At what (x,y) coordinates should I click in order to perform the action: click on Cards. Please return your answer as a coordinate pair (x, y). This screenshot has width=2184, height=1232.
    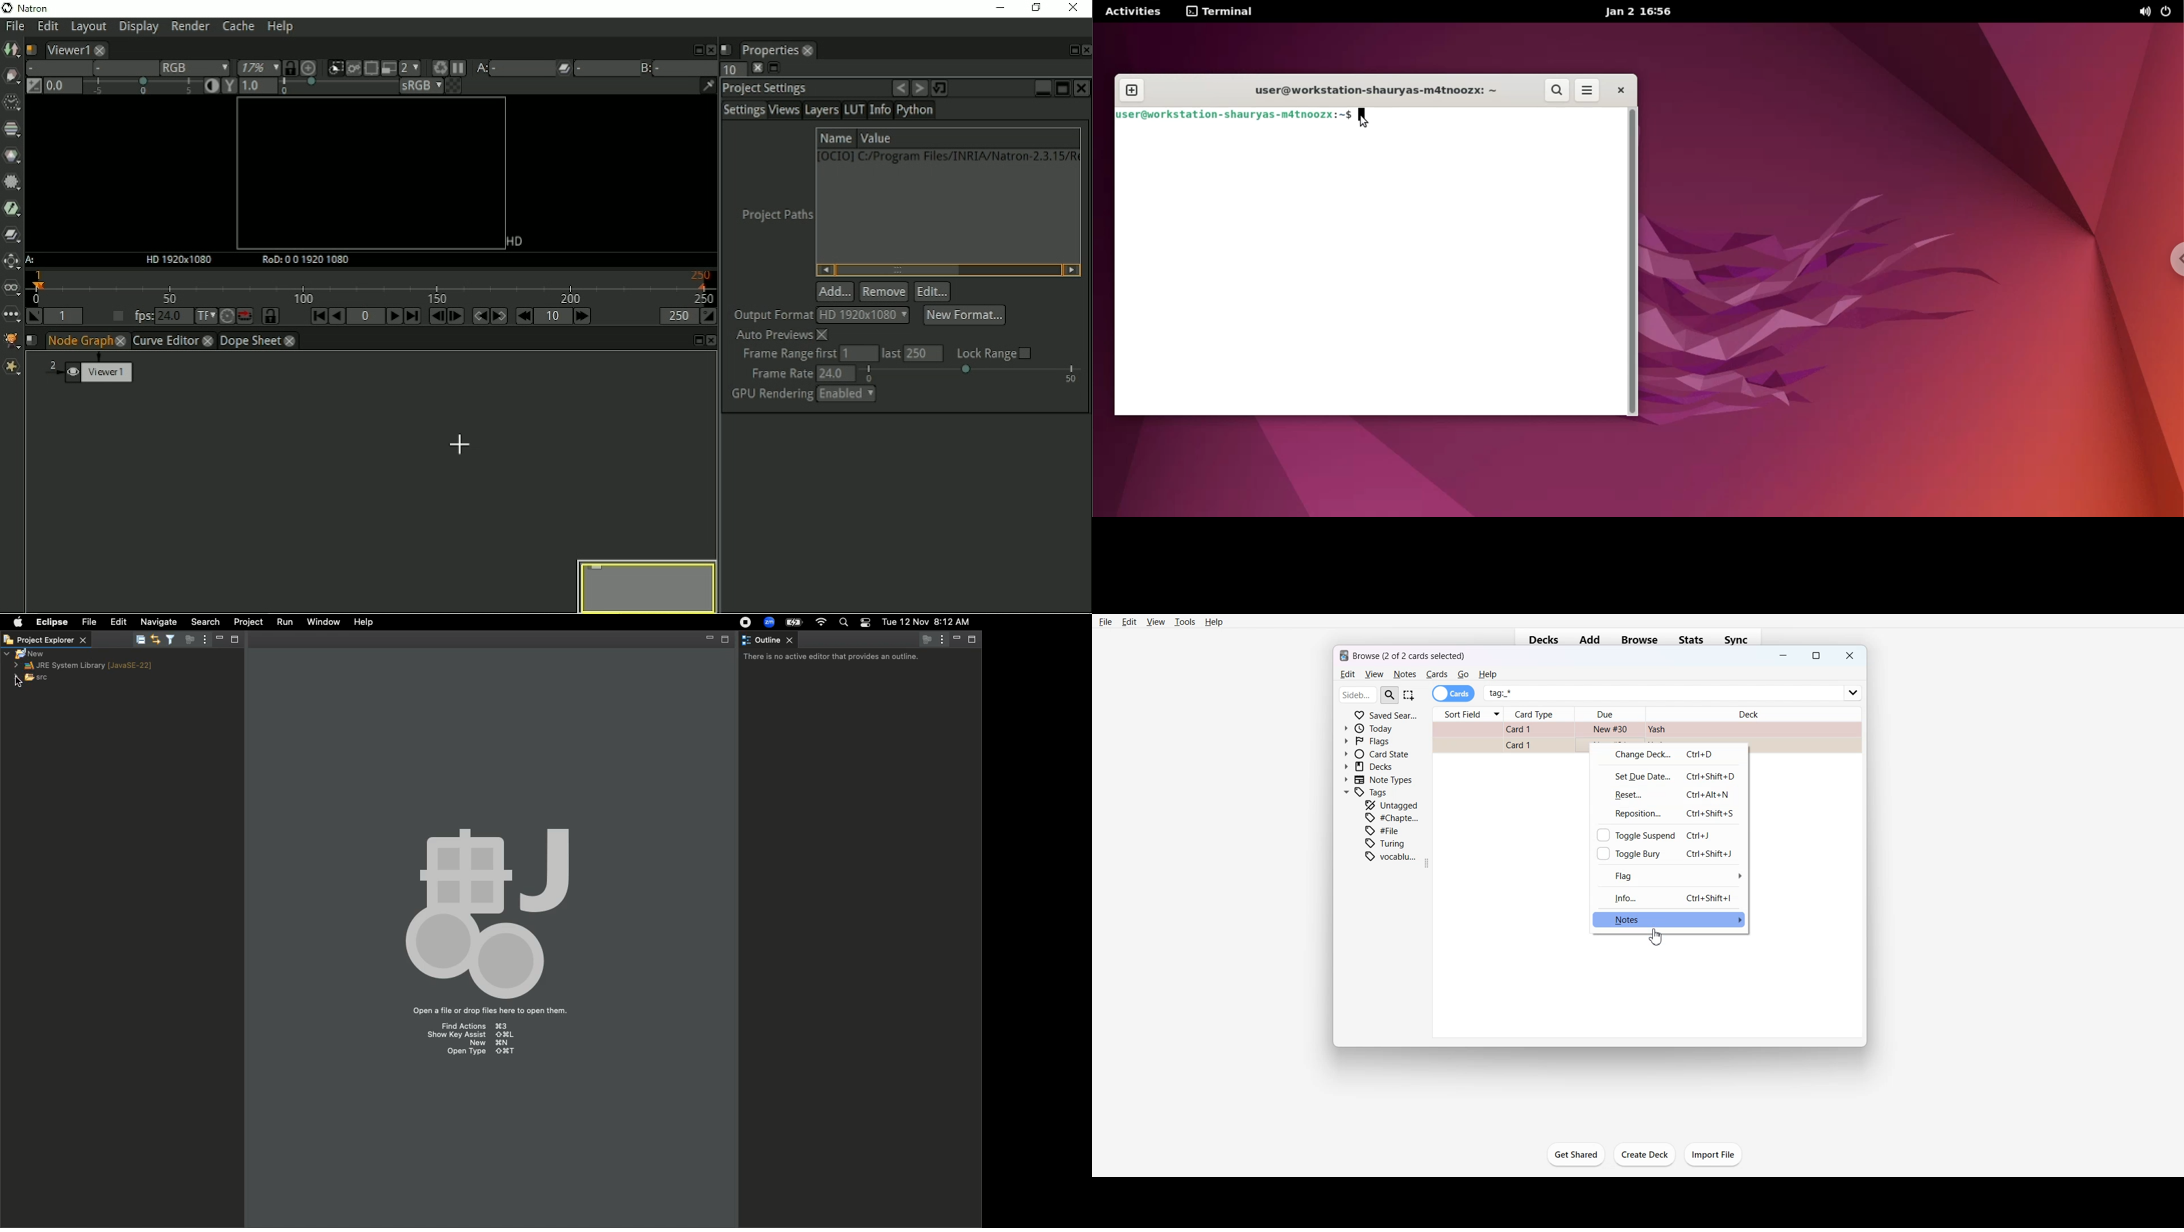
    Looking at the image, I should click on (1454, 694).